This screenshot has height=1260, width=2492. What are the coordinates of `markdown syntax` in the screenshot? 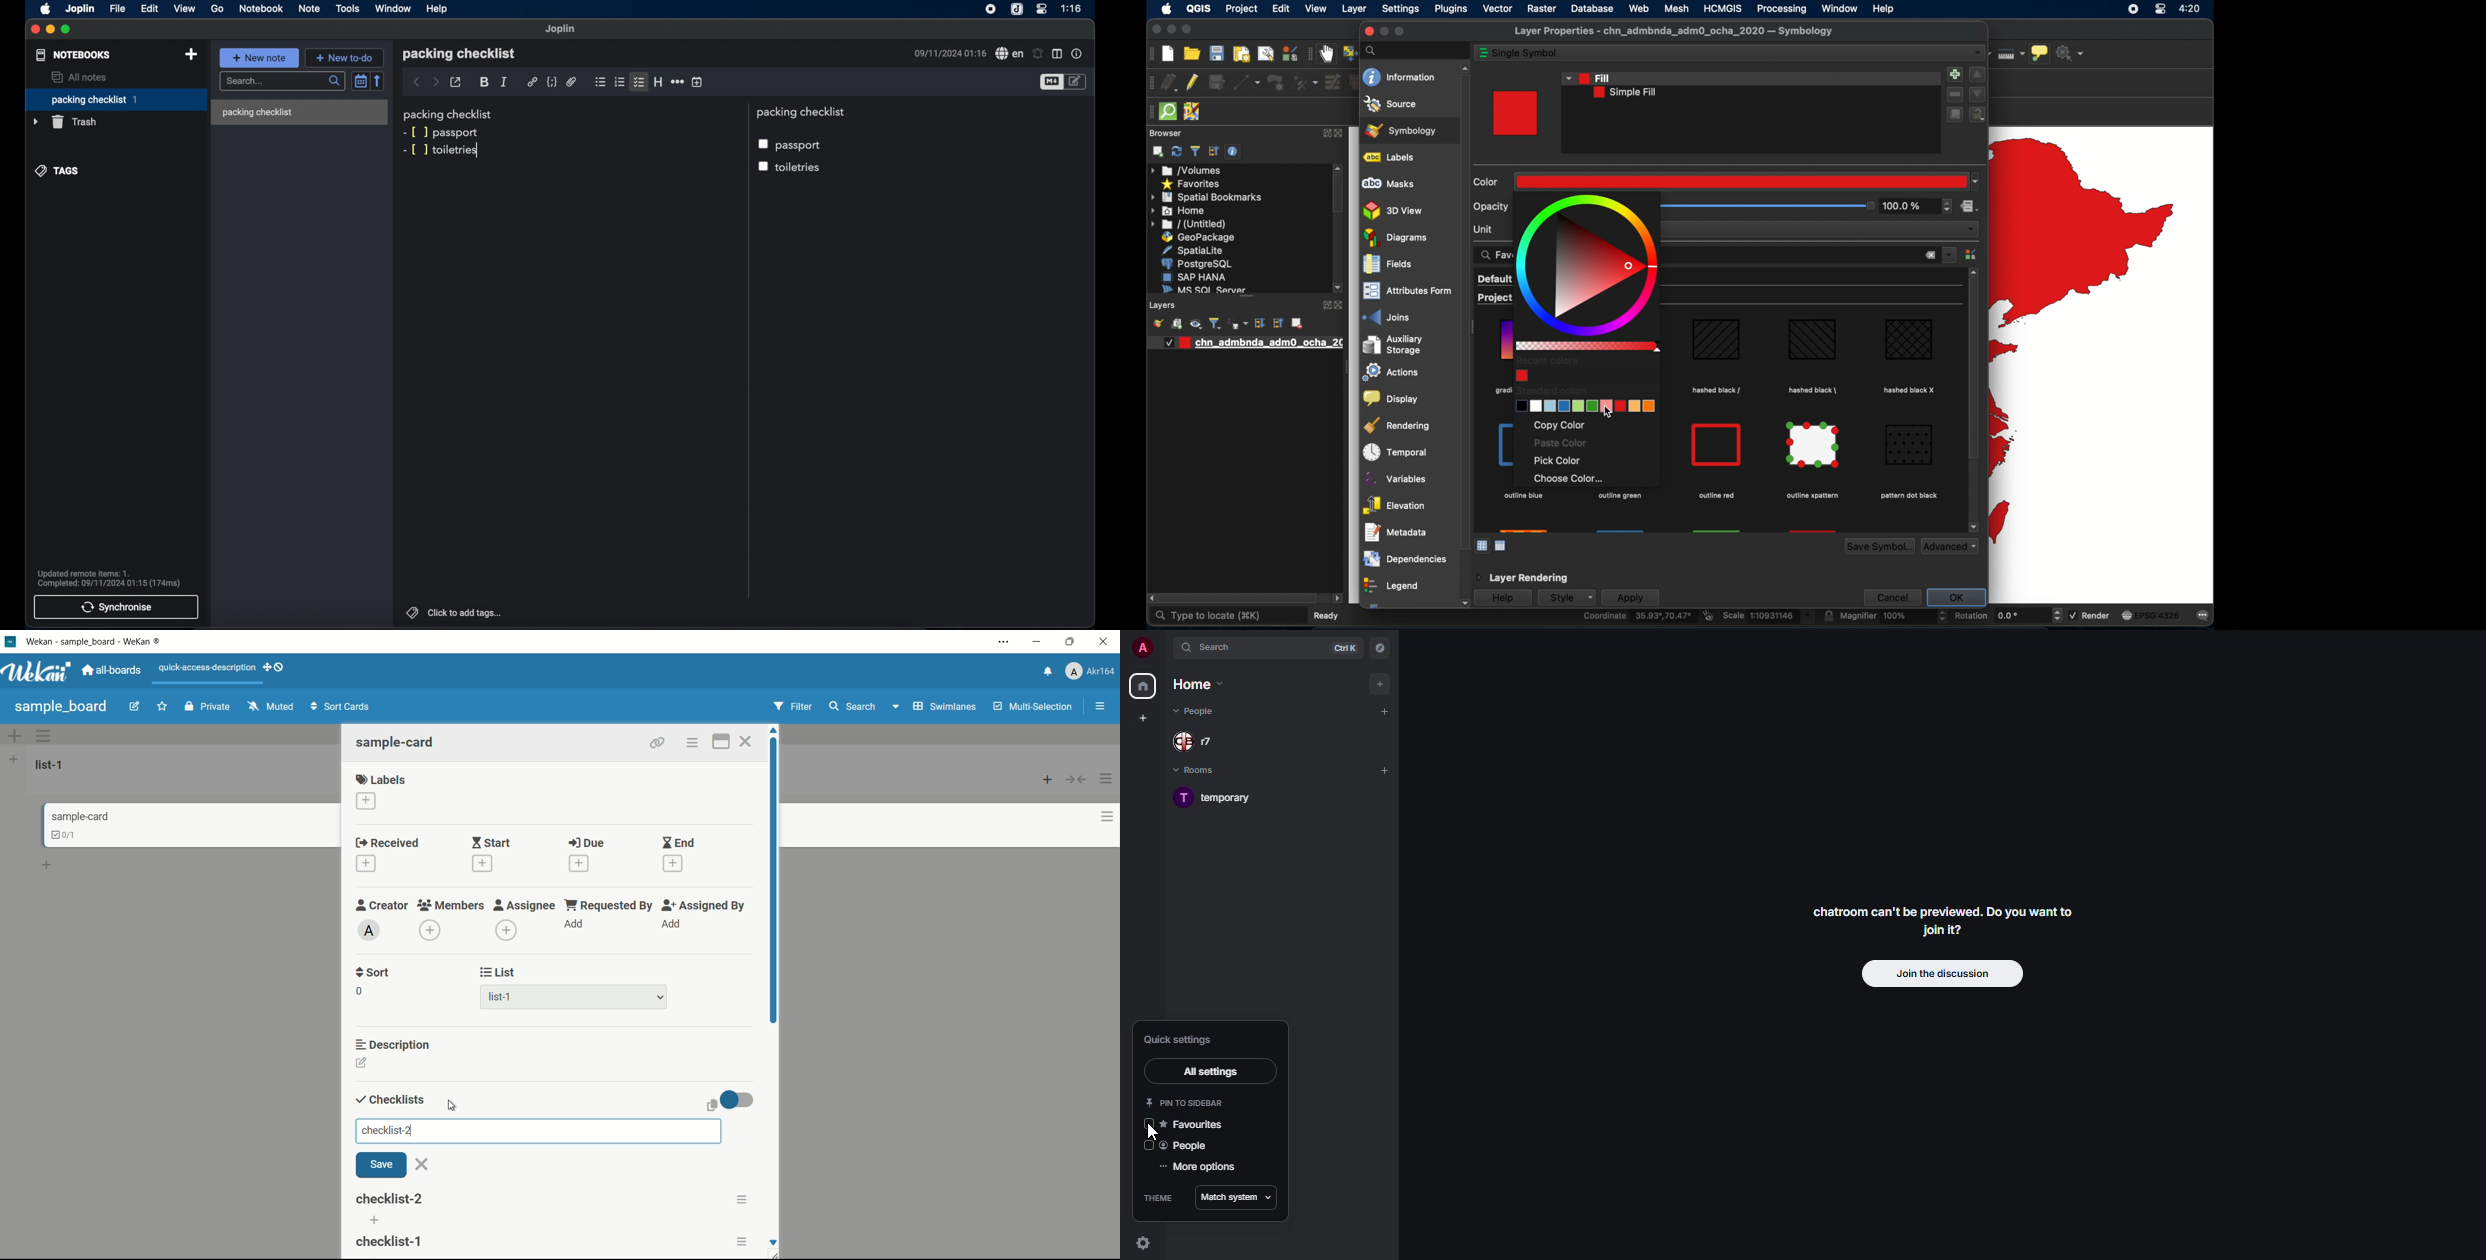 It's located at (416, 150).